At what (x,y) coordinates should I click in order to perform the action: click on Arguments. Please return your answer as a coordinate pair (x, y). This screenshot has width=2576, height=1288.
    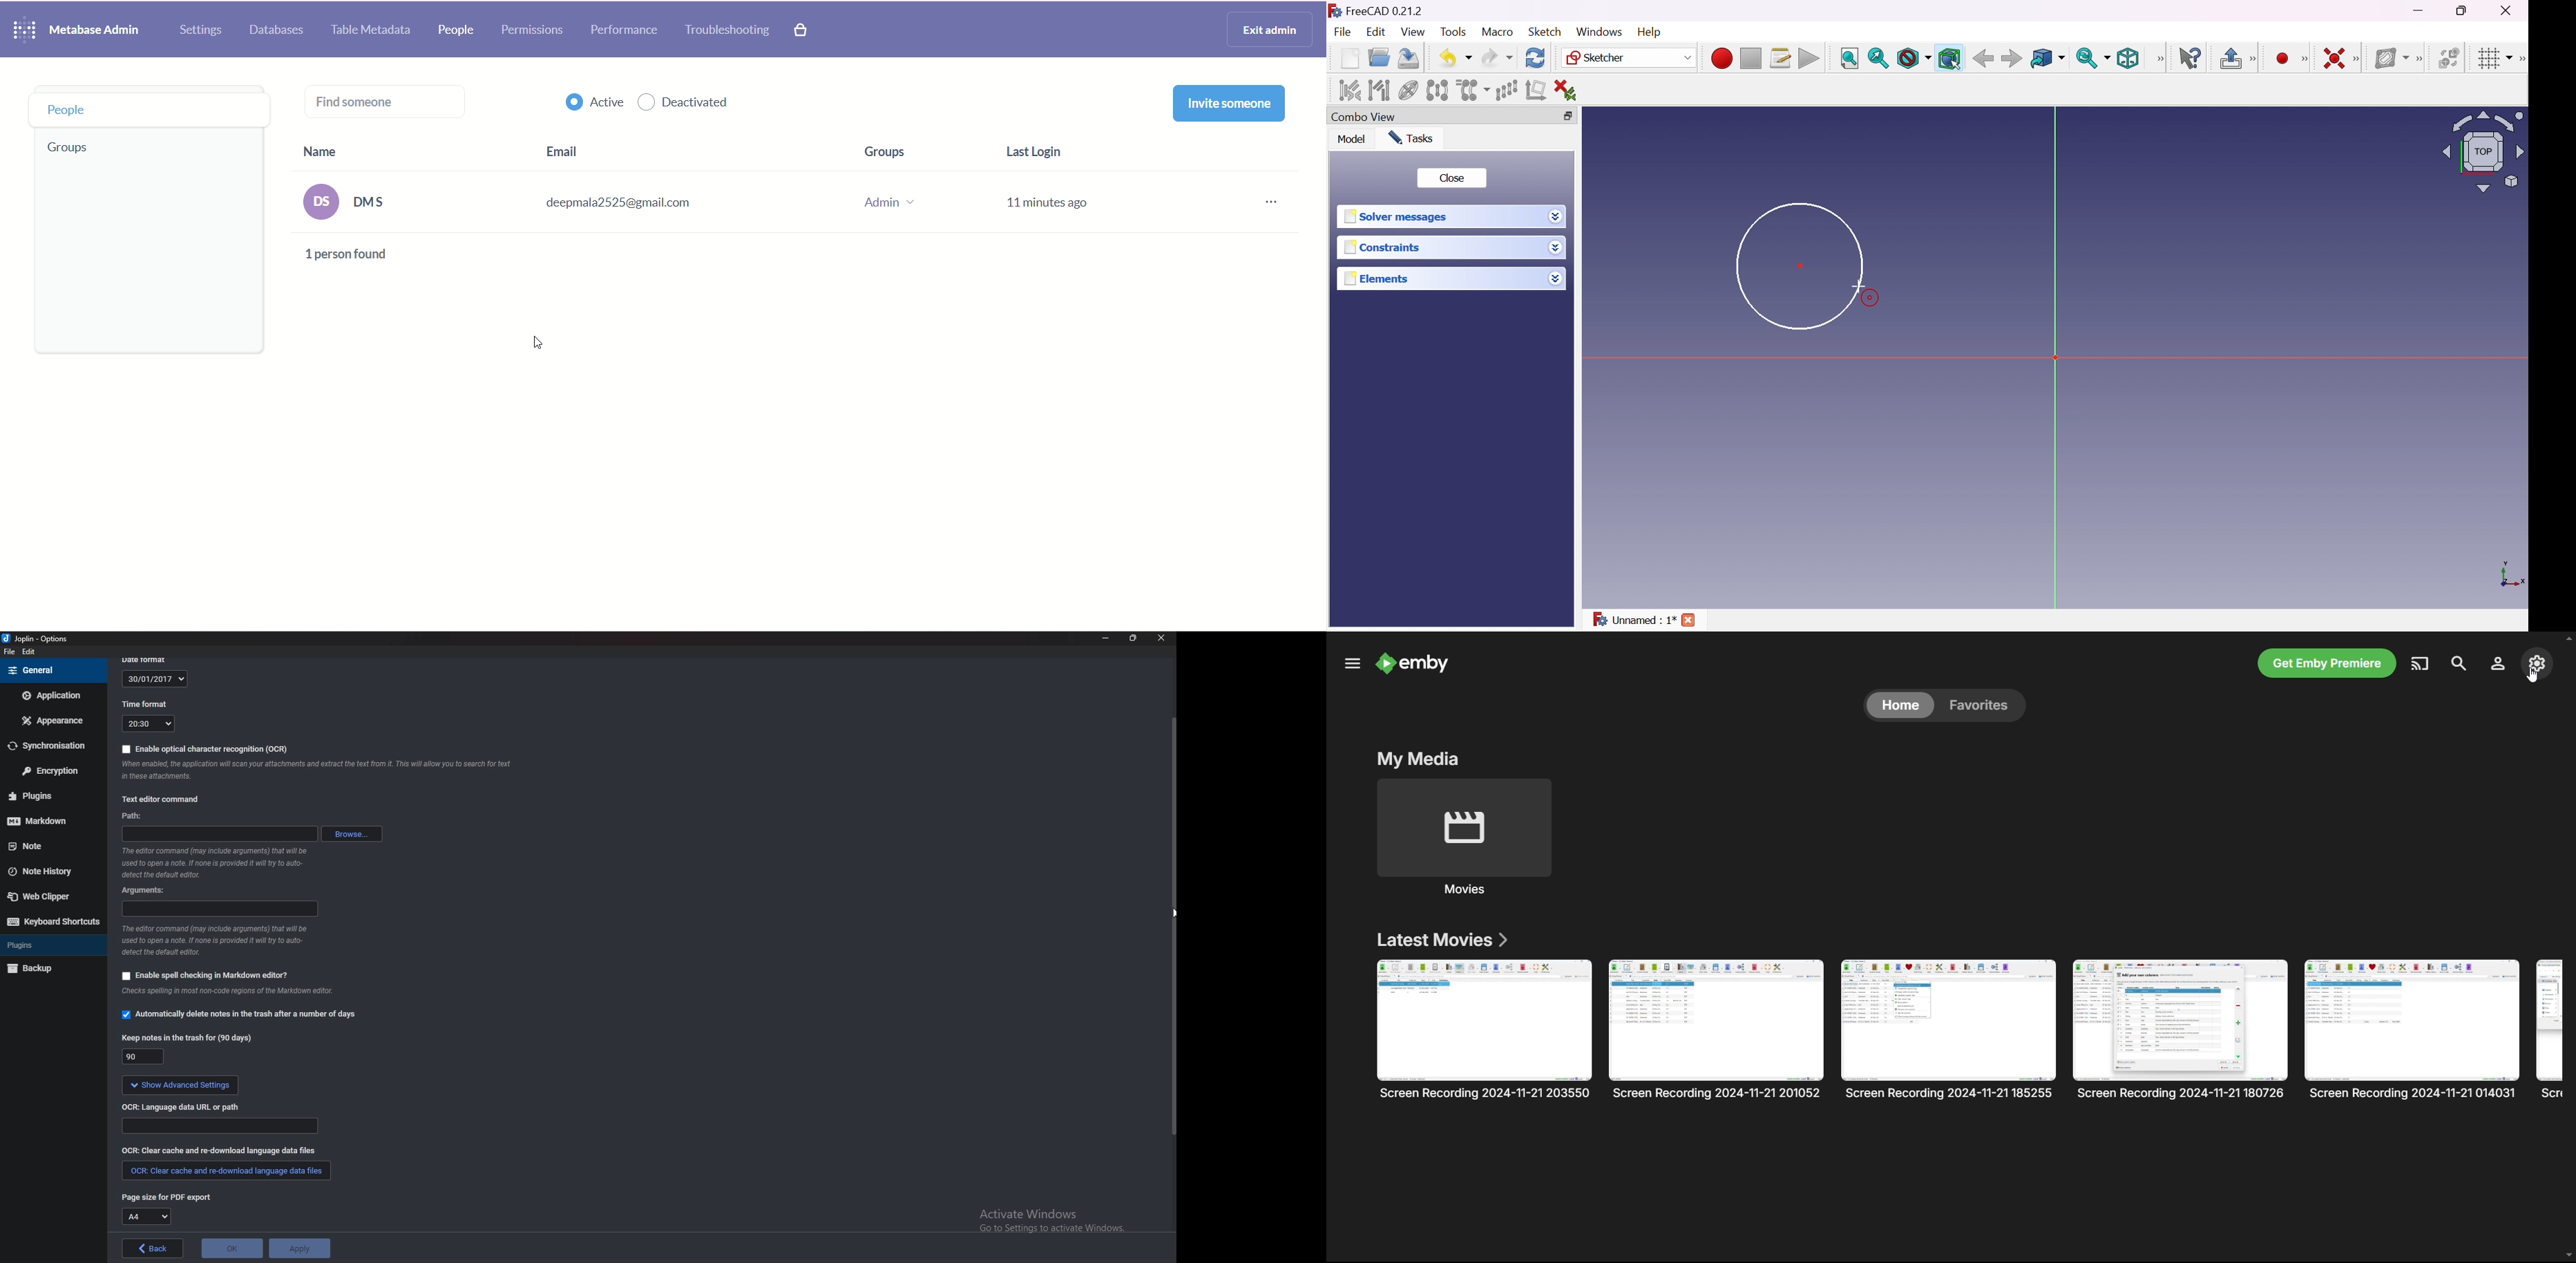
    Looking at the image, I should click on (148, 891).